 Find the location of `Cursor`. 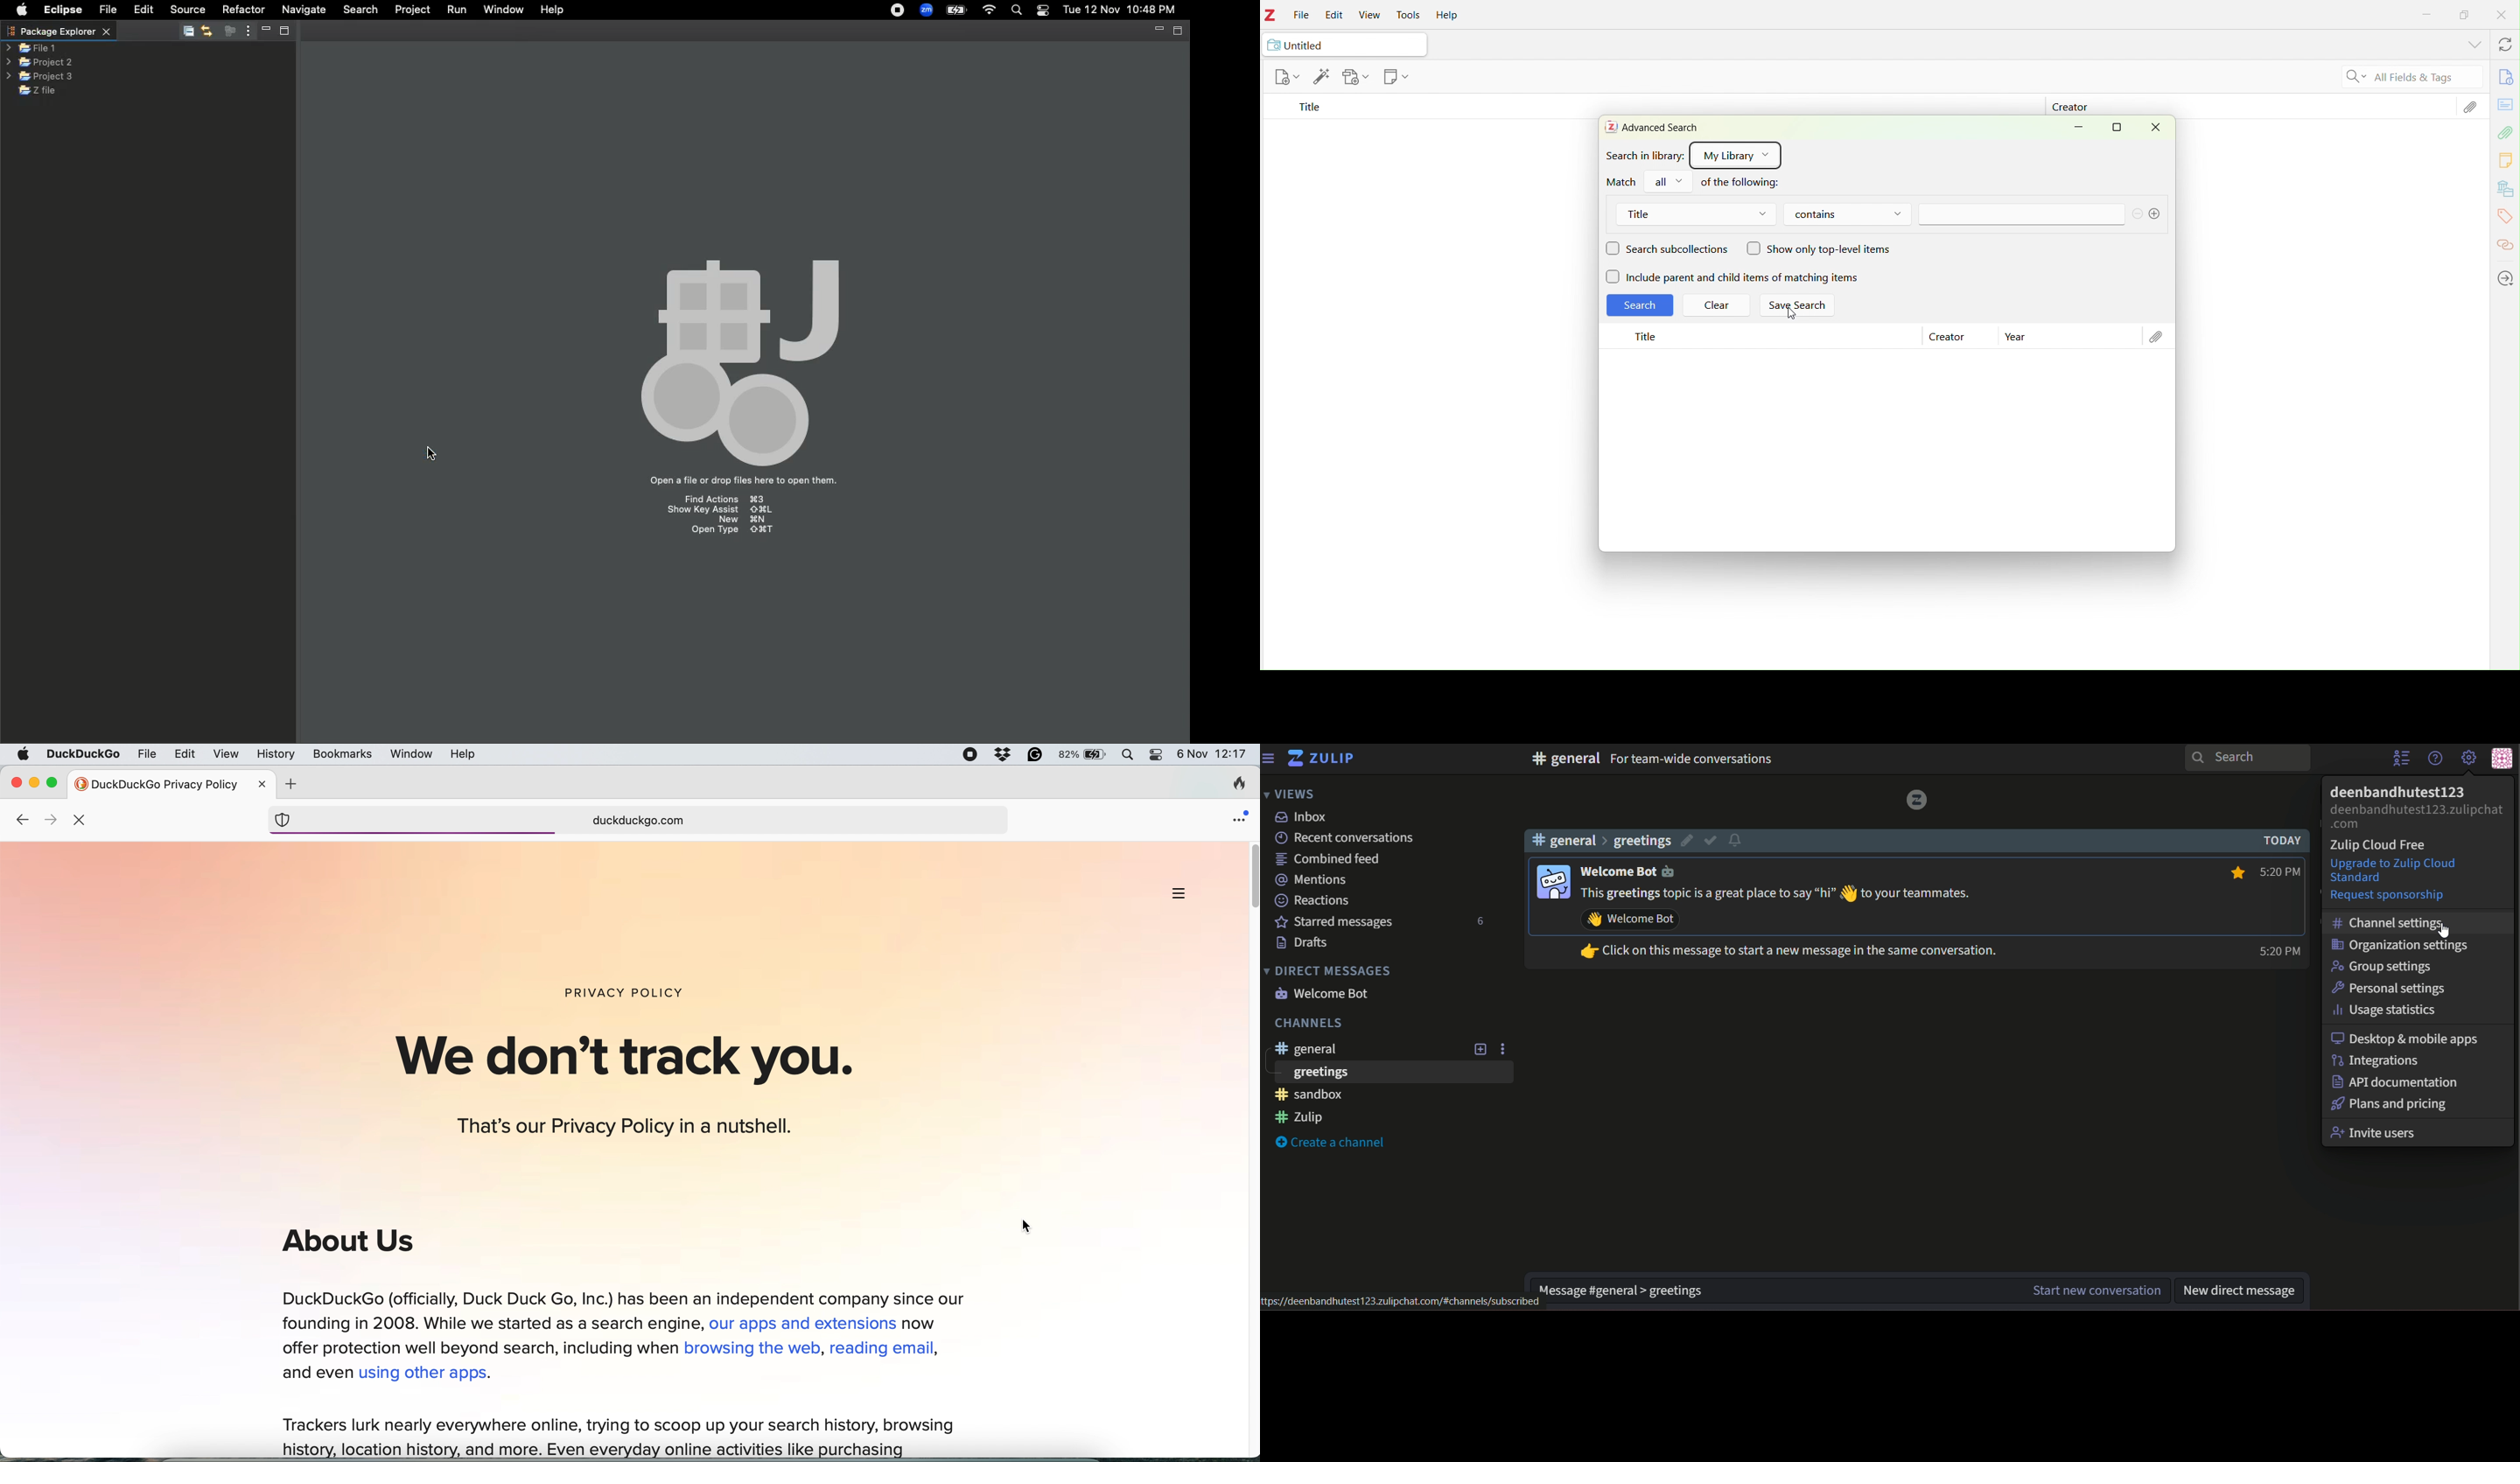

Cursor is located at coordinates (1788, 318).